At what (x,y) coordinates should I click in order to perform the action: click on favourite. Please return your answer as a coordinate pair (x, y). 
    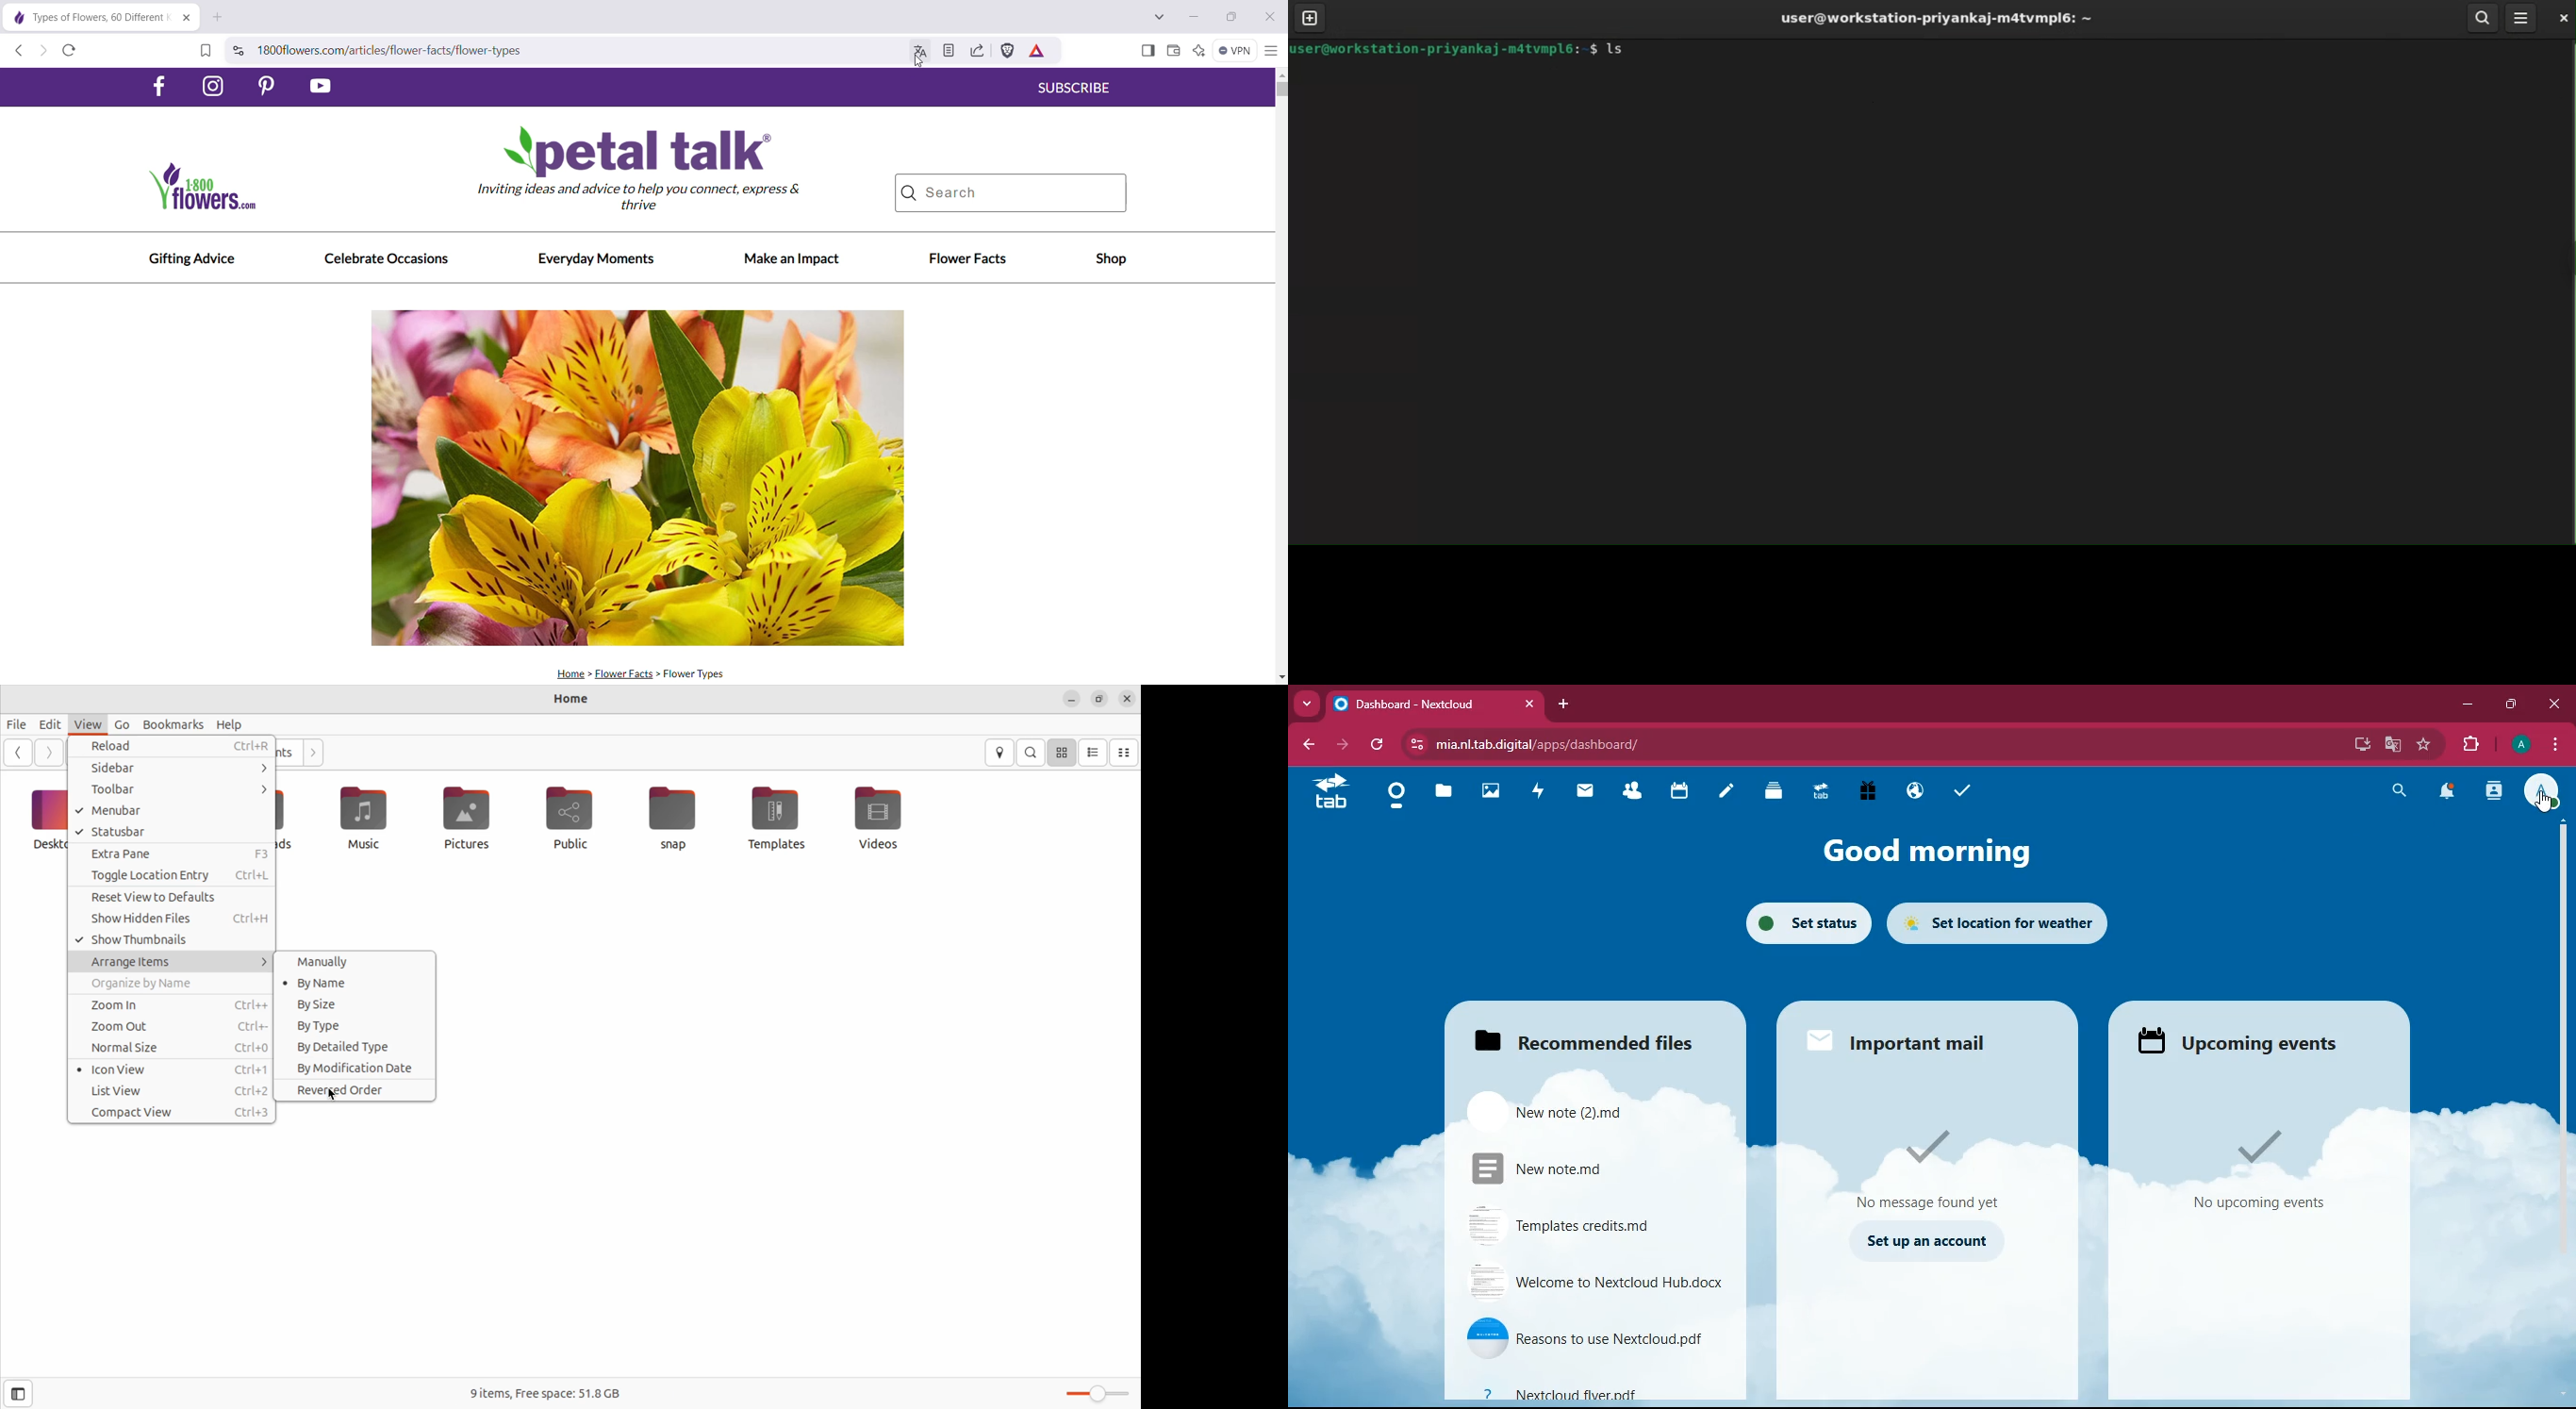
    Looking at the image, I should click on (2426, 742).